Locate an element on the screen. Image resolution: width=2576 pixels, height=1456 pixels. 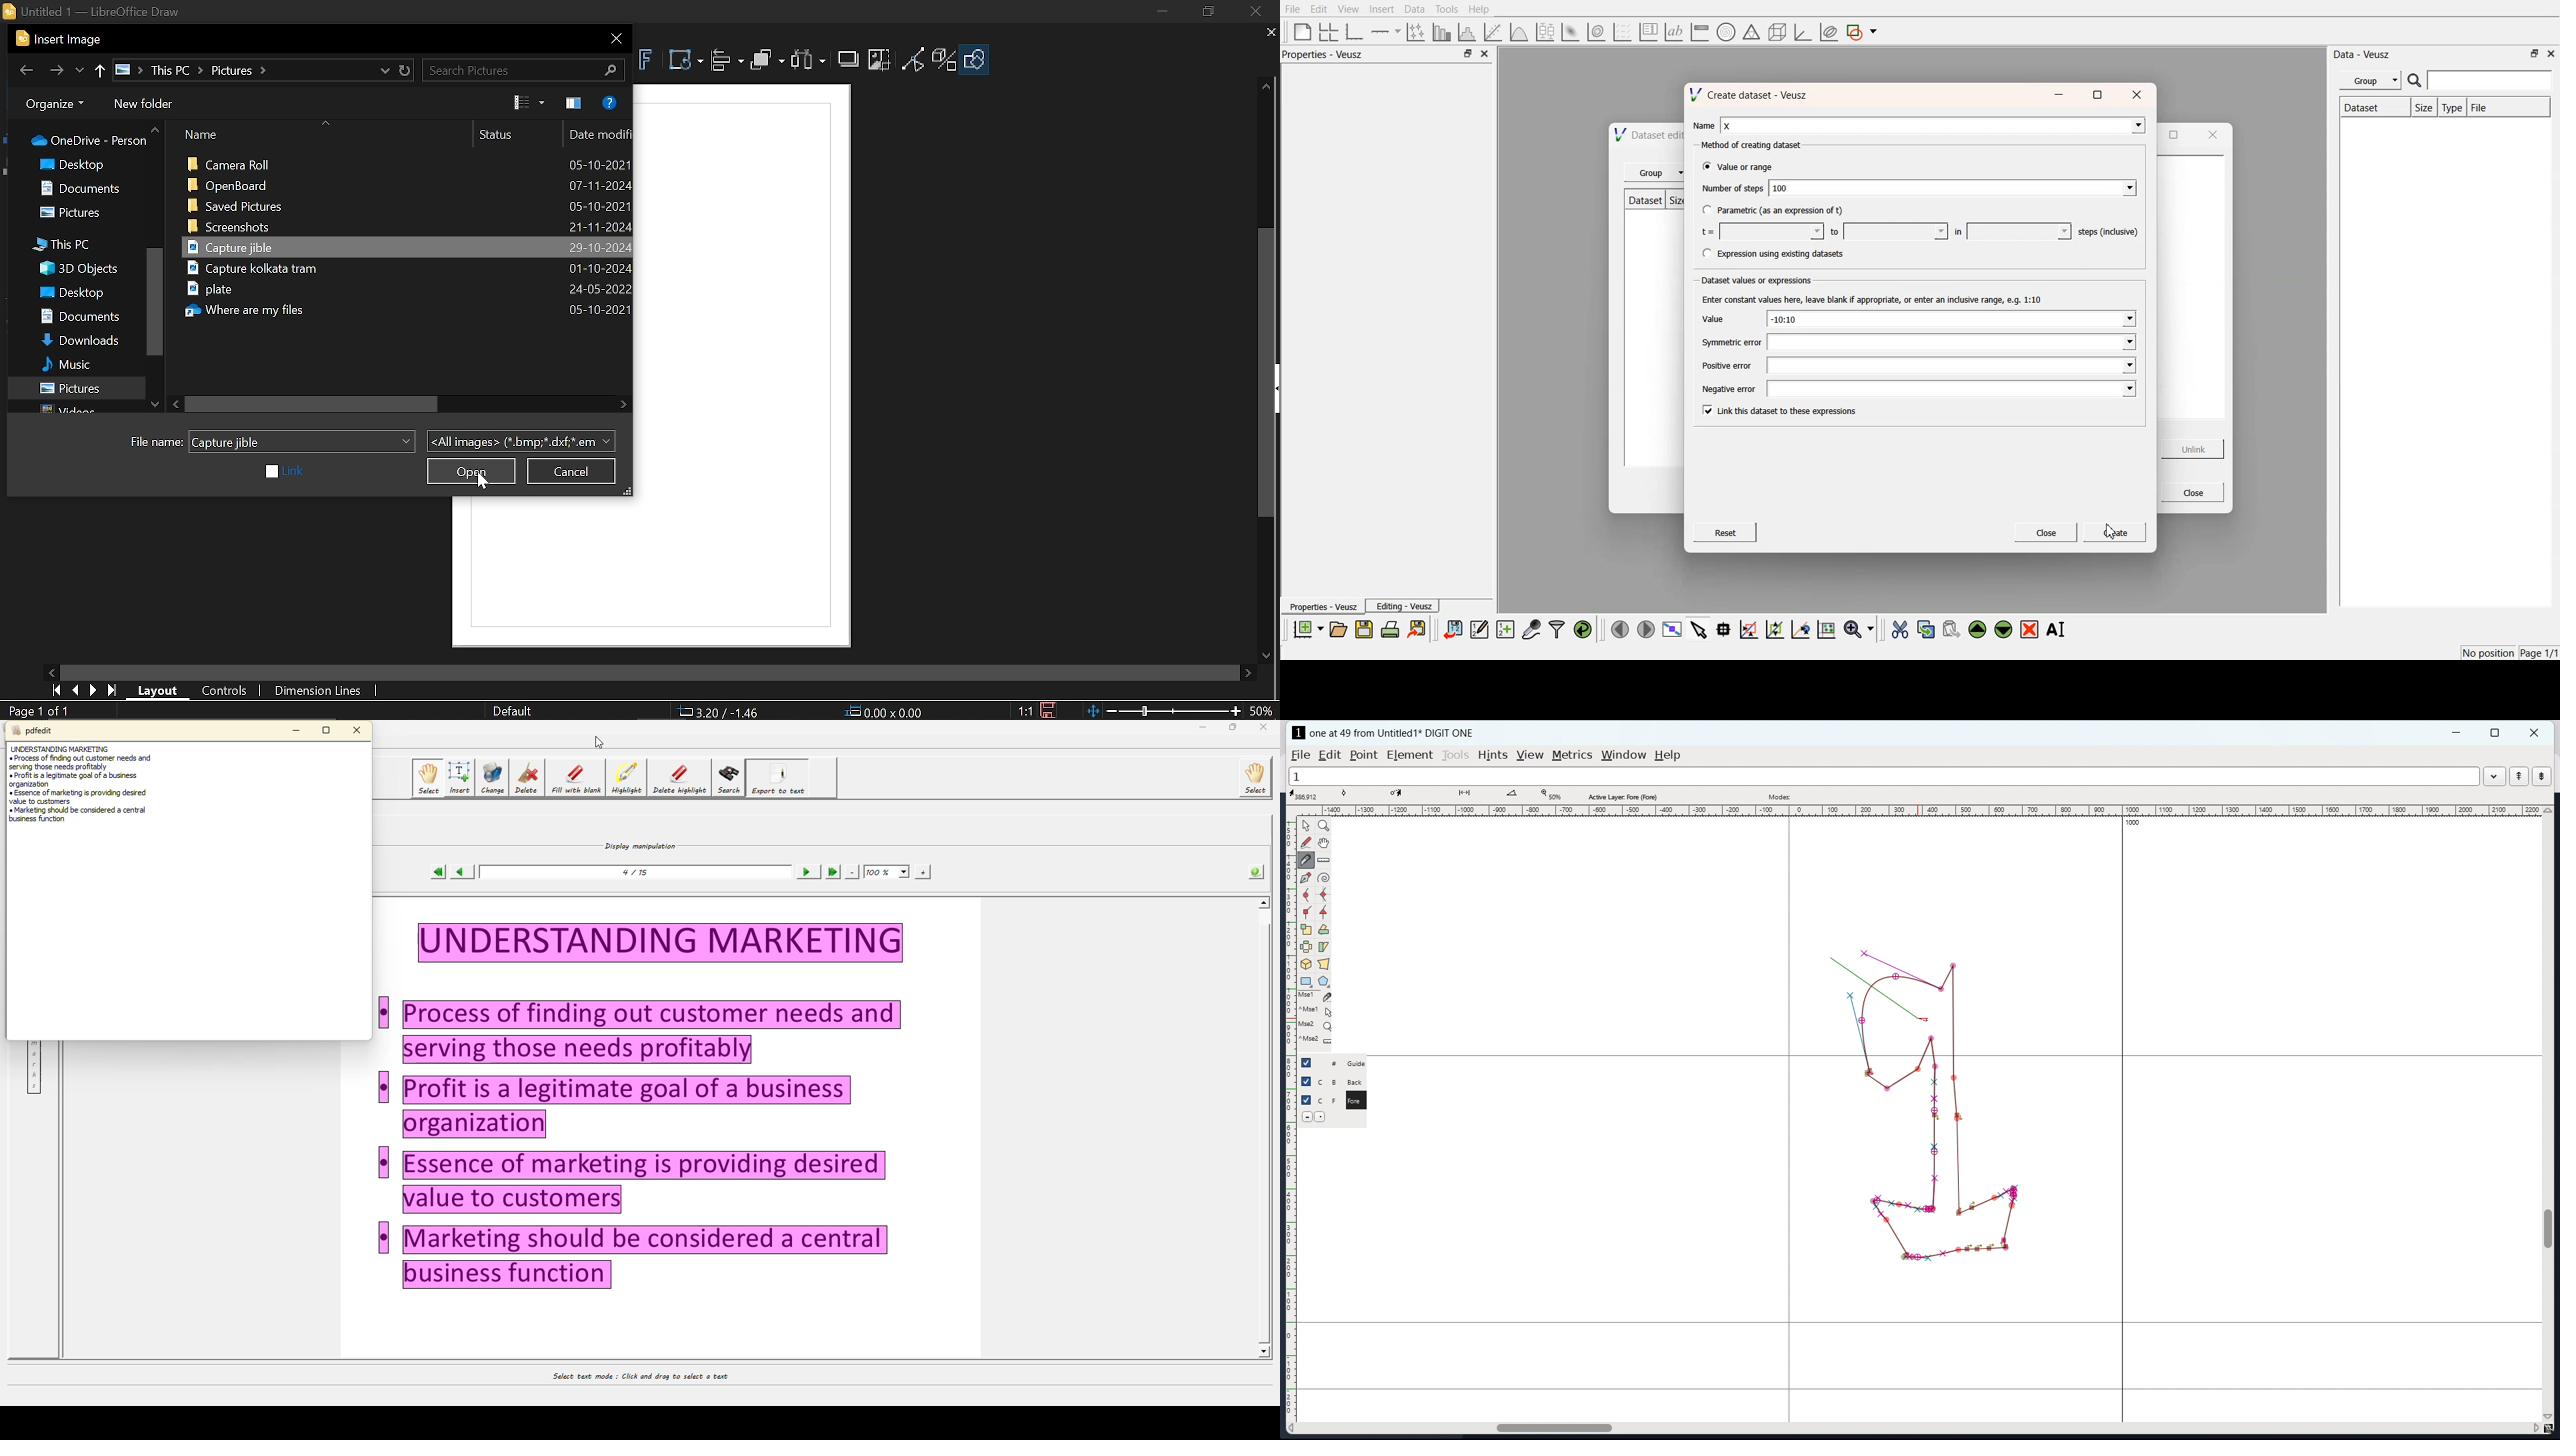
link is located at coordinates (287, 472).